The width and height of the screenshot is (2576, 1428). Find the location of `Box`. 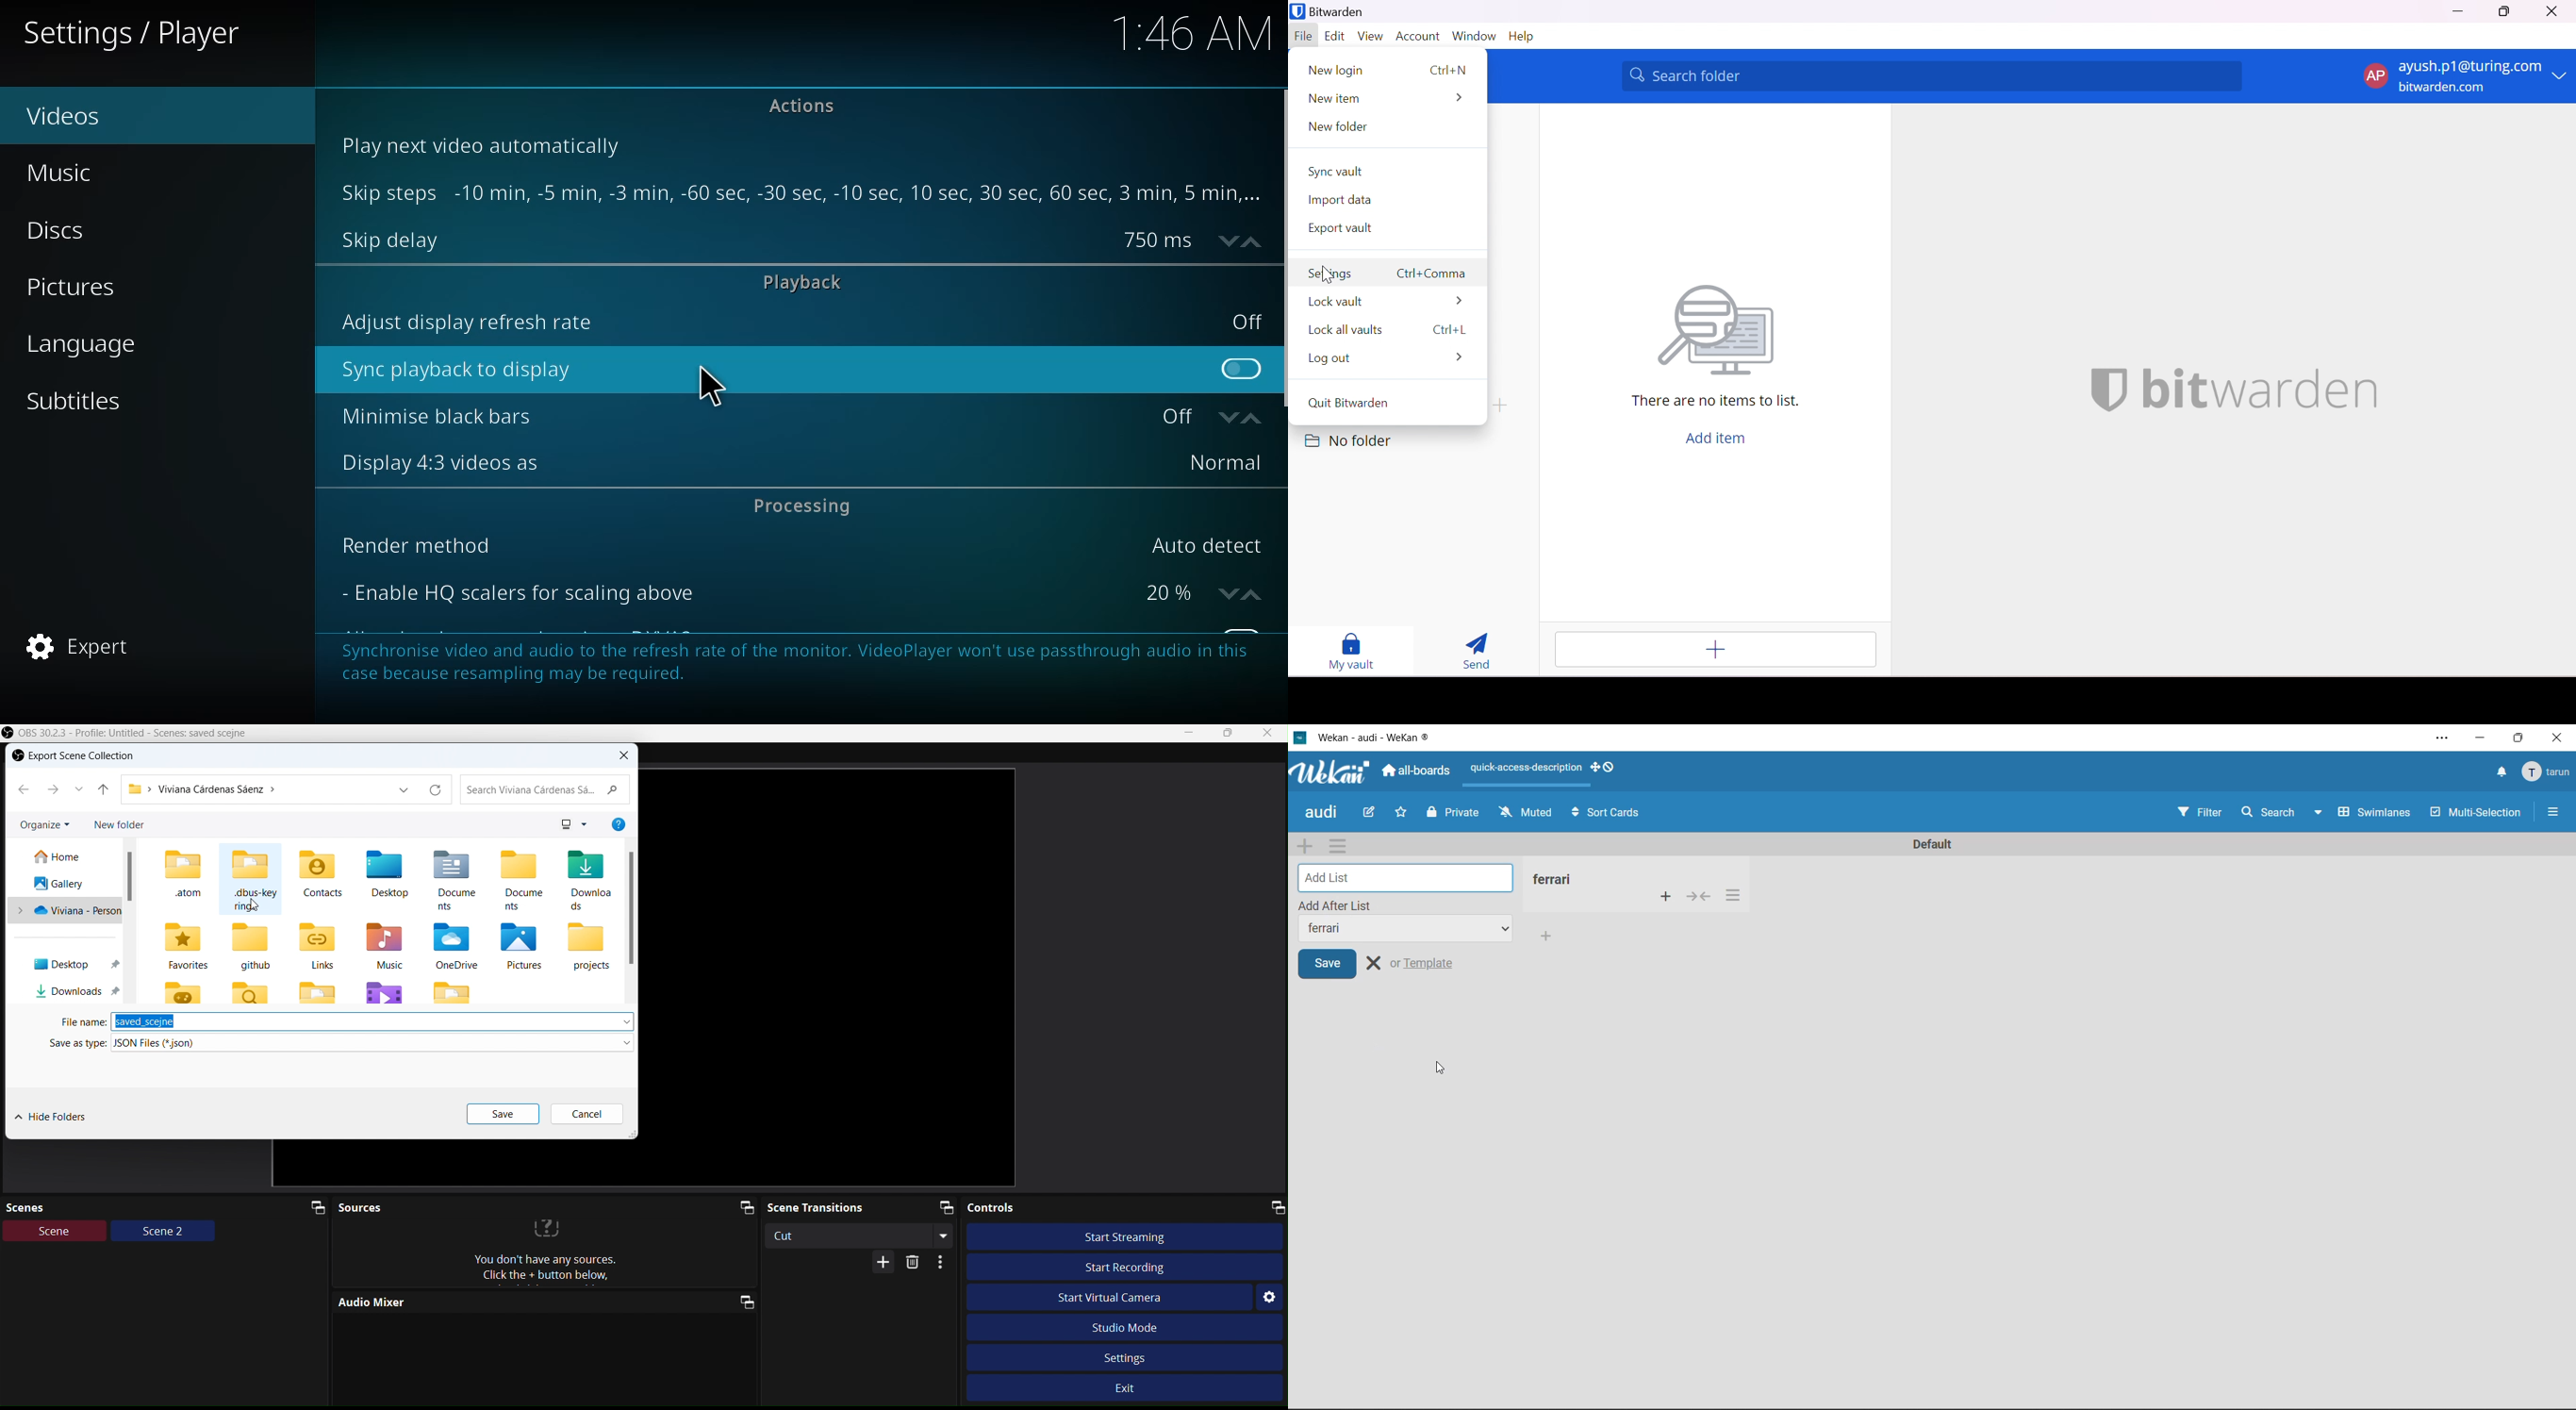

Box is located at coordinates (1231, 735).